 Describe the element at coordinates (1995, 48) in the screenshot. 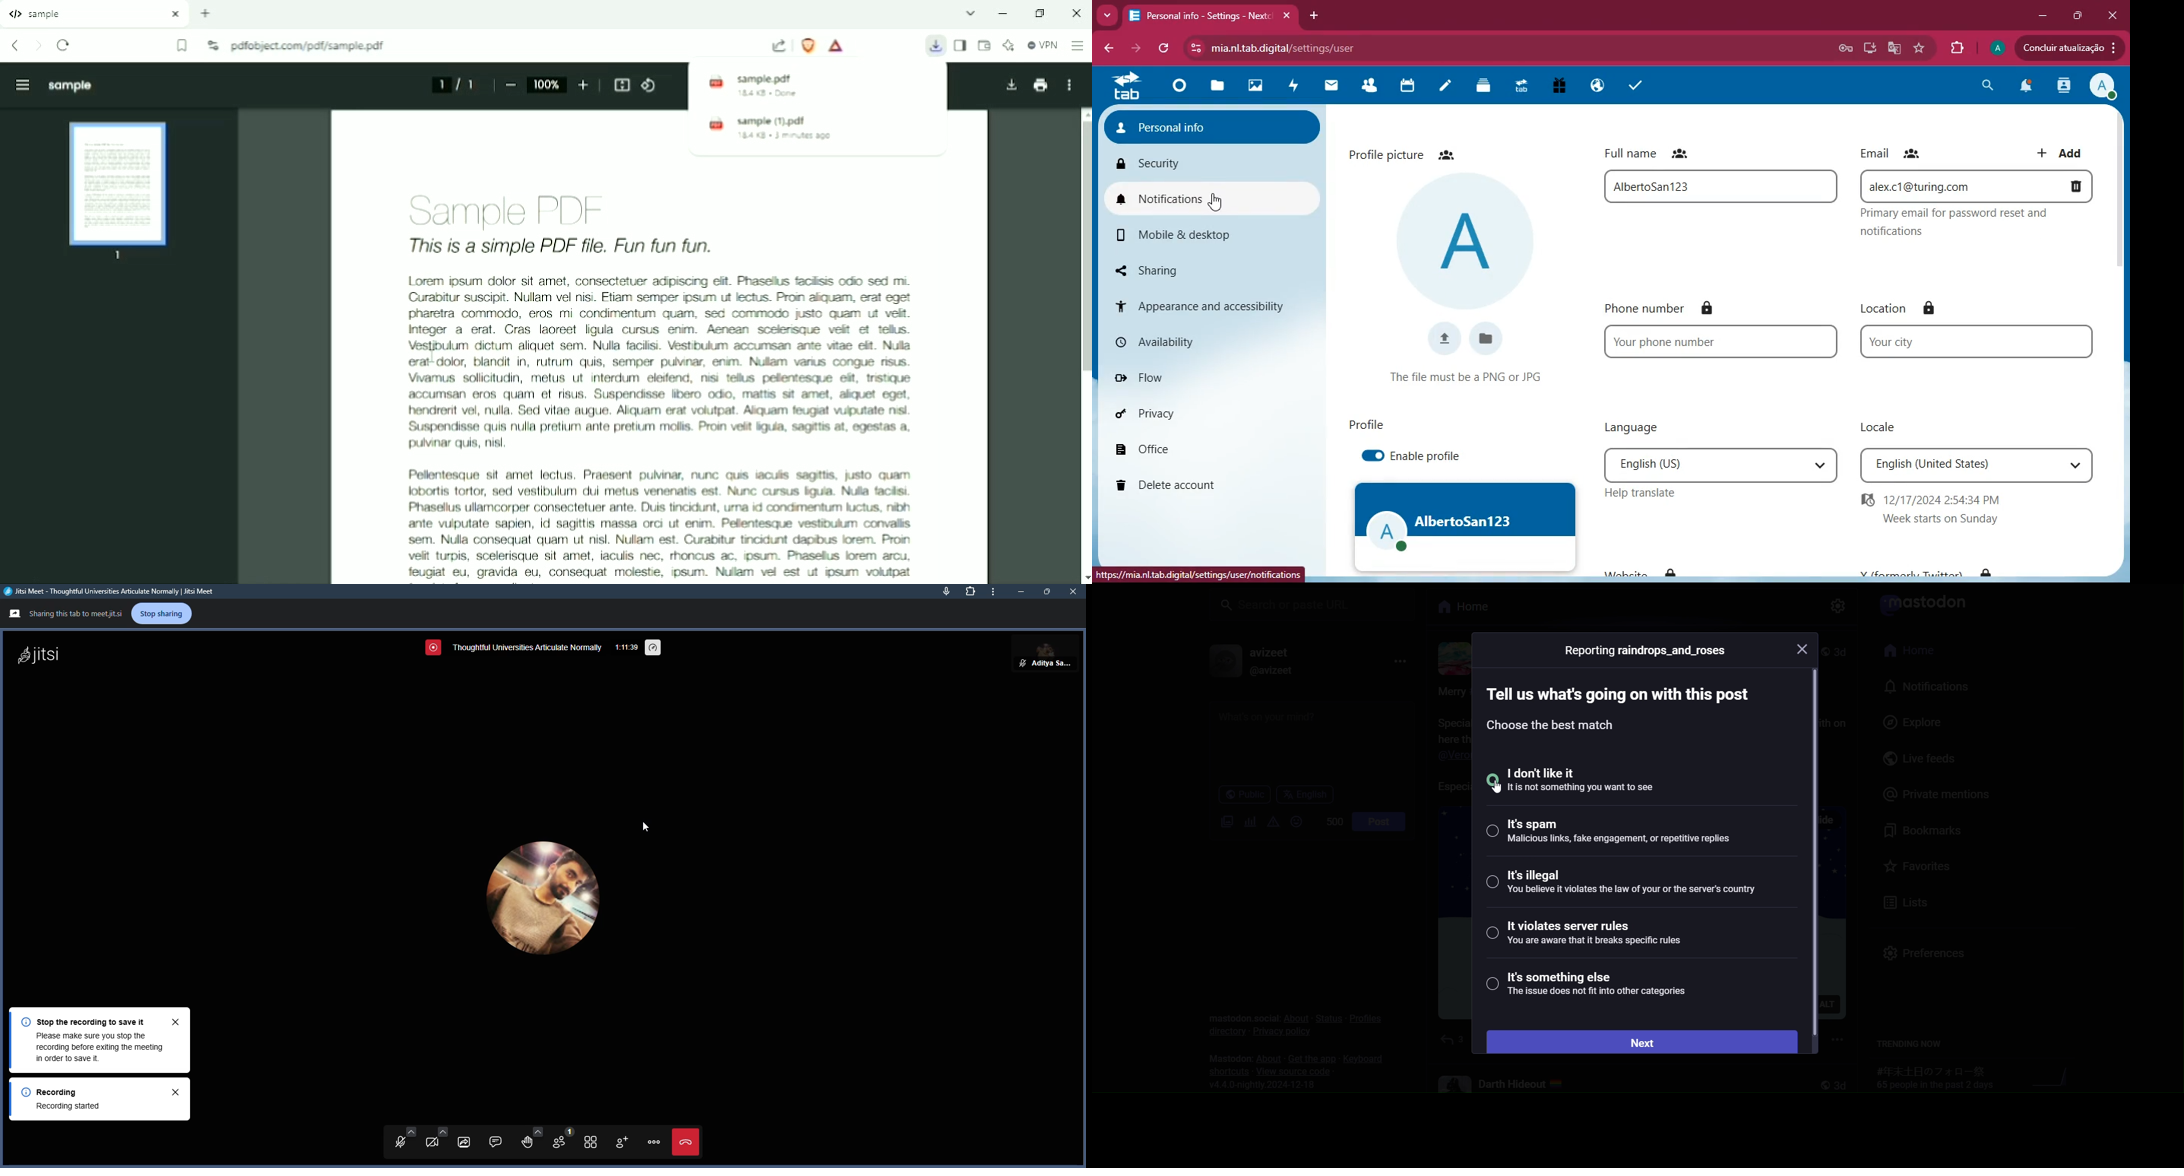

I see `profile` at that location.